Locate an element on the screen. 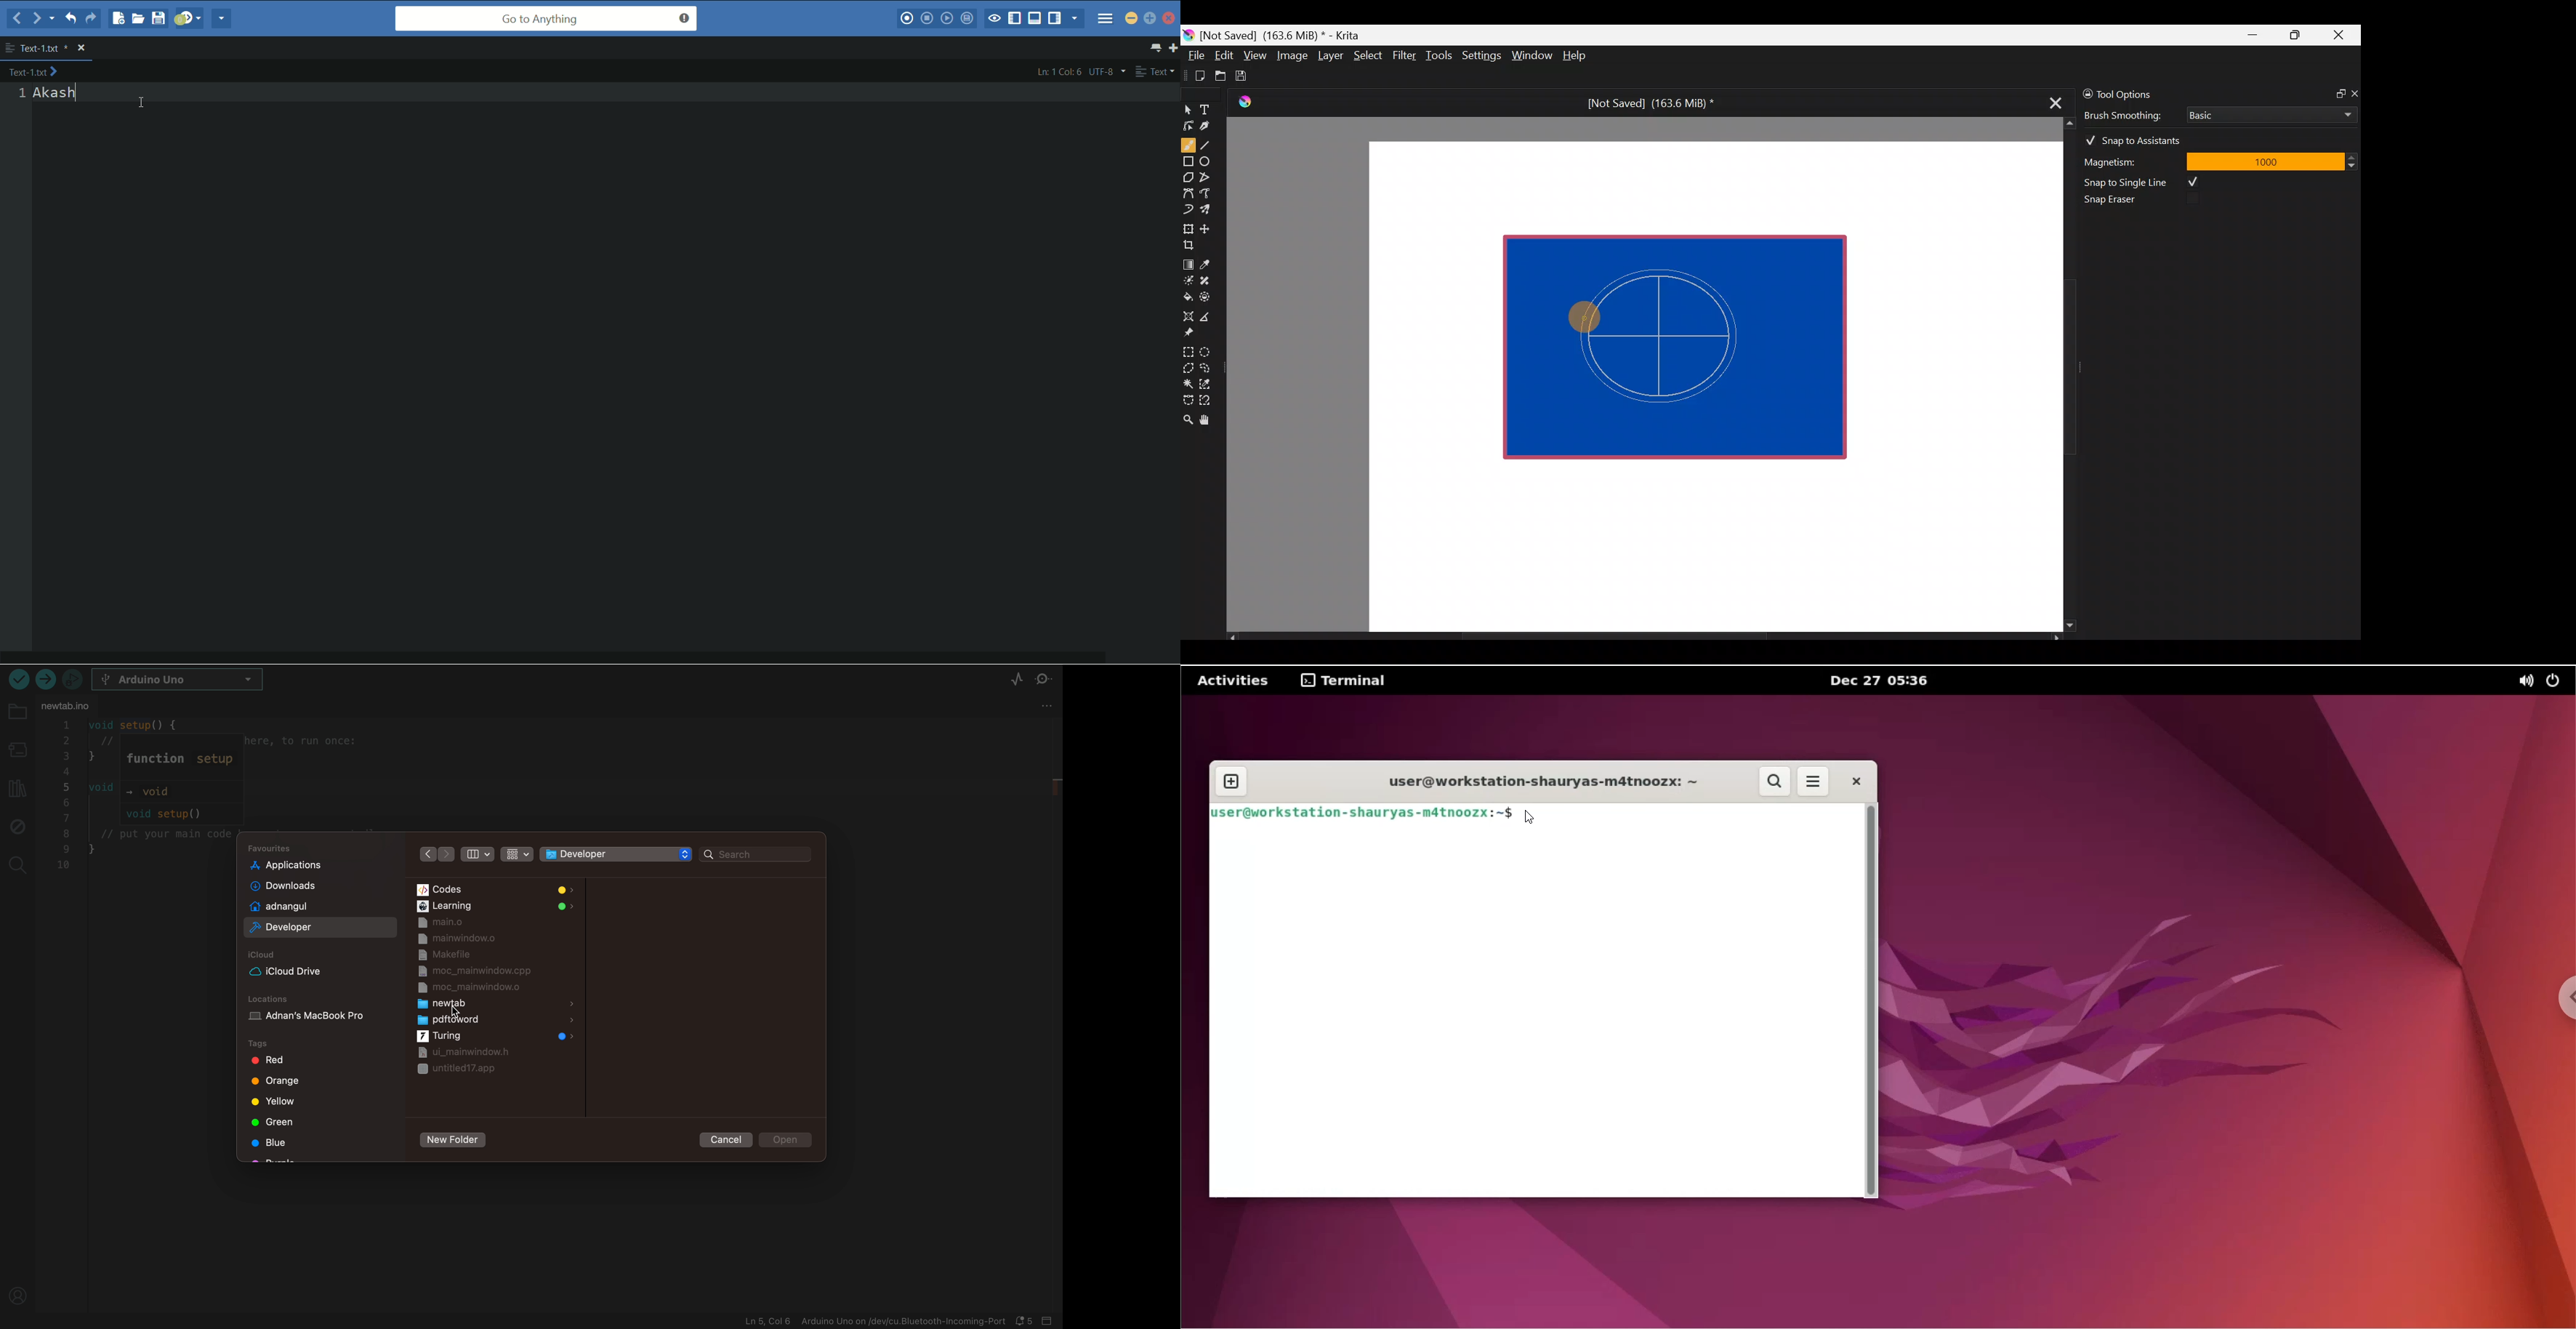  show/hide bottom panel is located at coordinates (1035, 18).